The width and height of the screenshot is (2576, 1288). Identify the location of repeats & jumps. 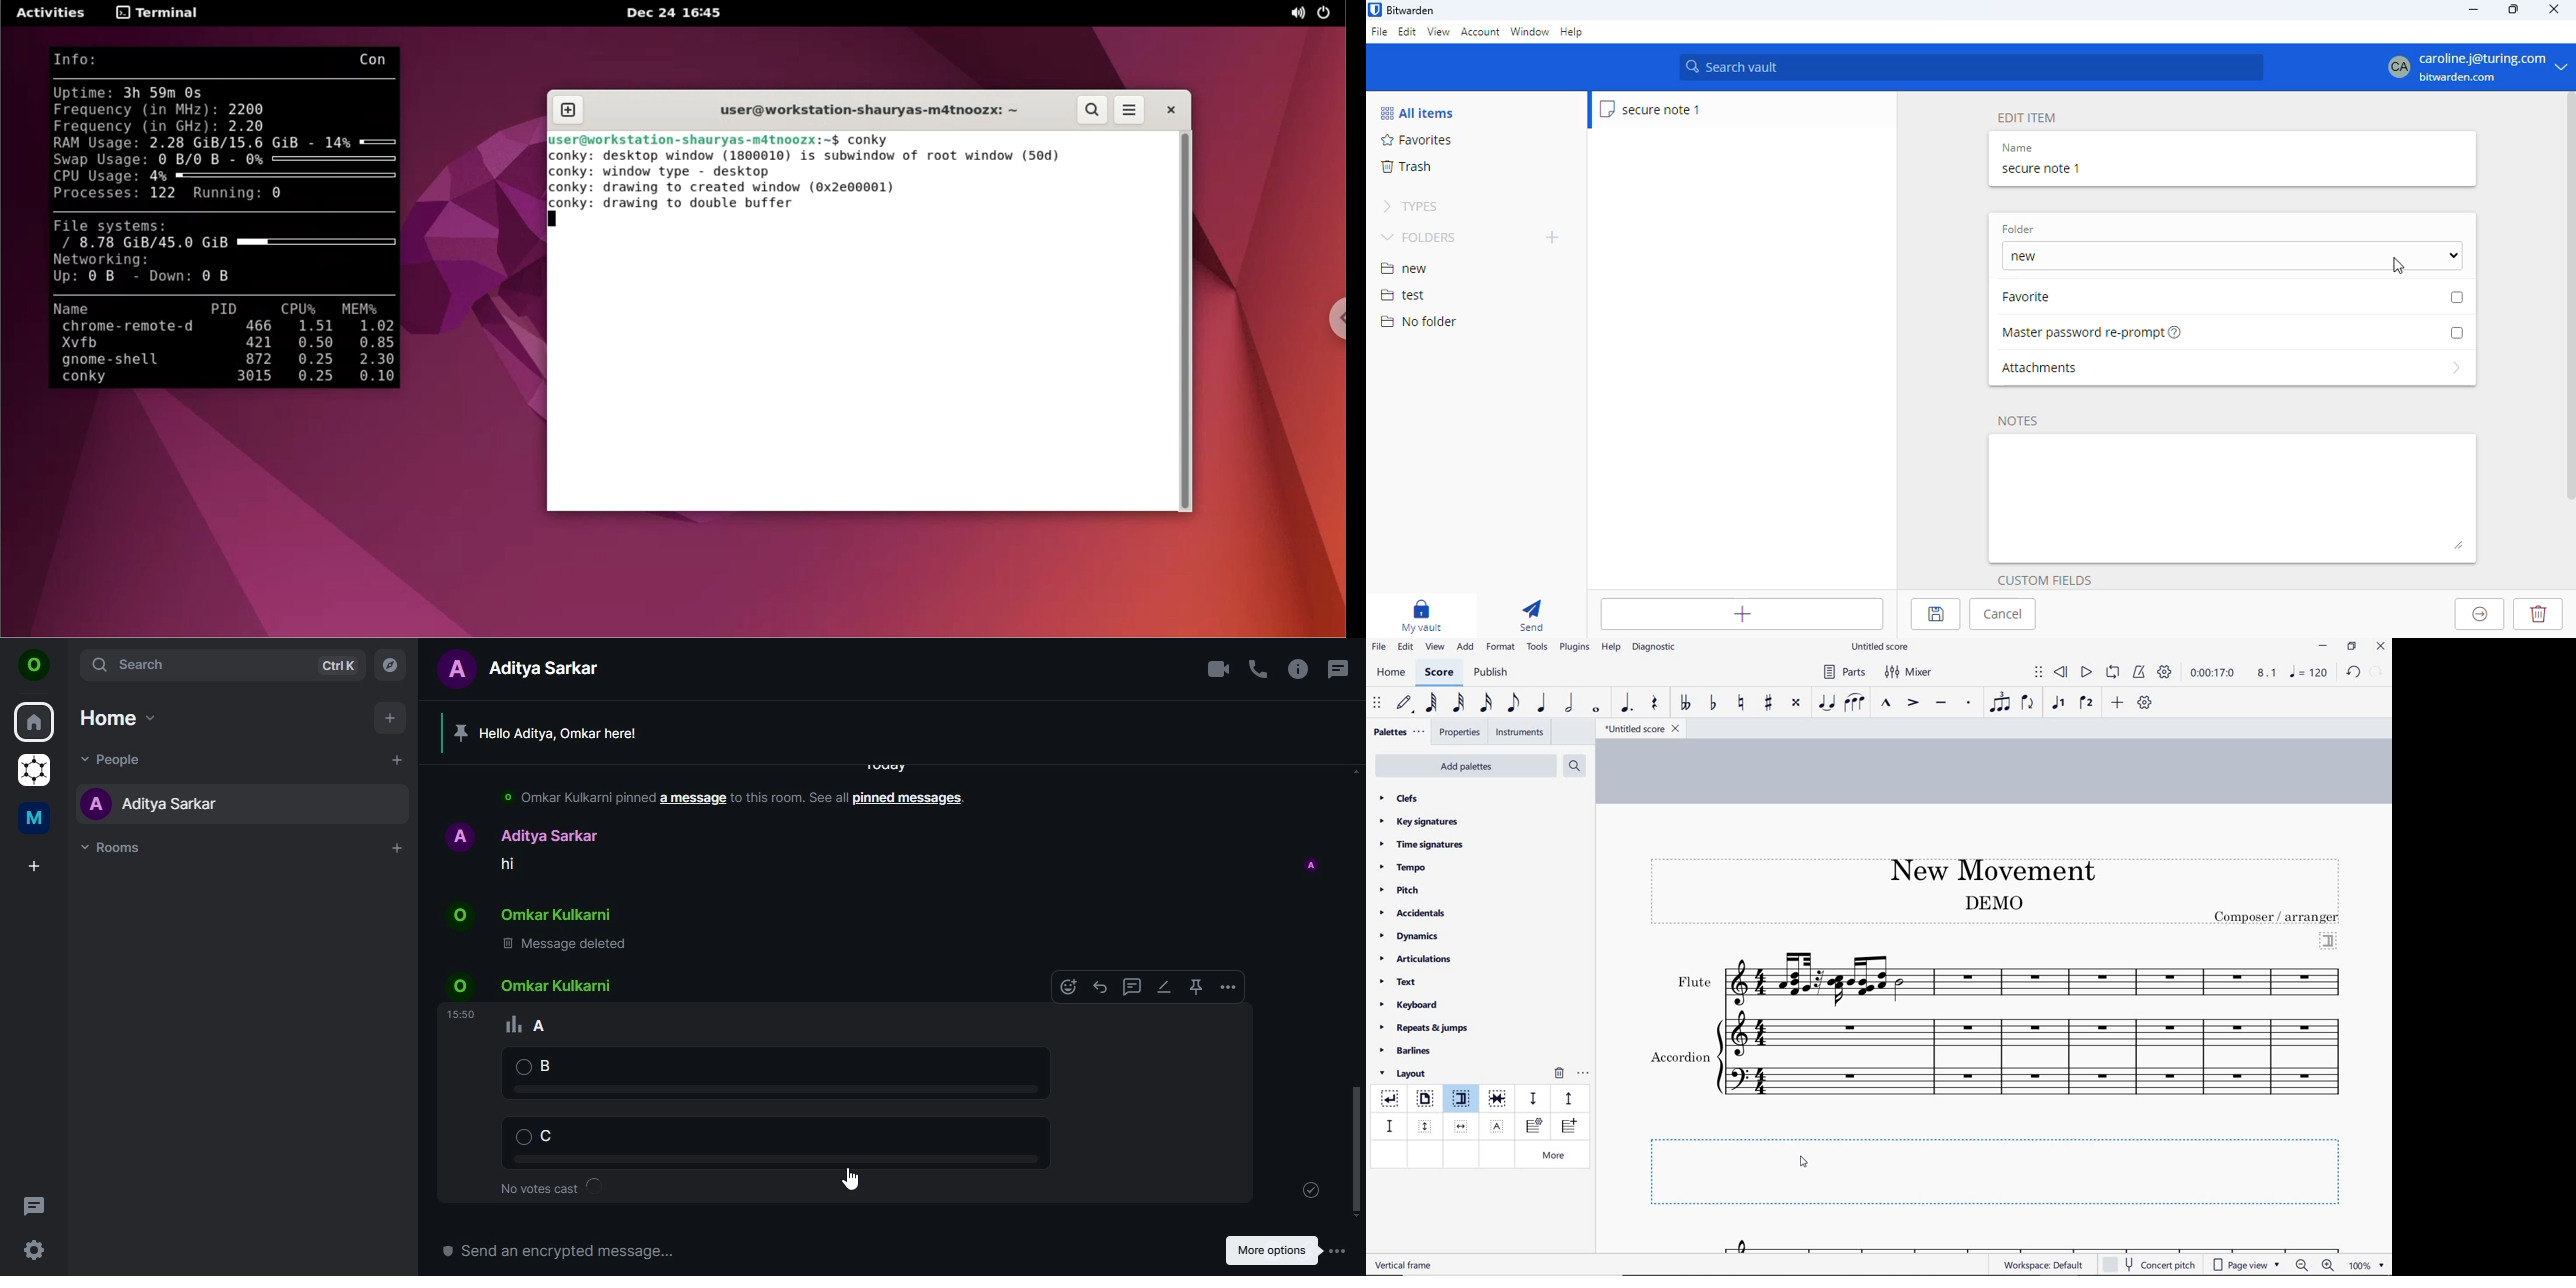
(1424, 1026).